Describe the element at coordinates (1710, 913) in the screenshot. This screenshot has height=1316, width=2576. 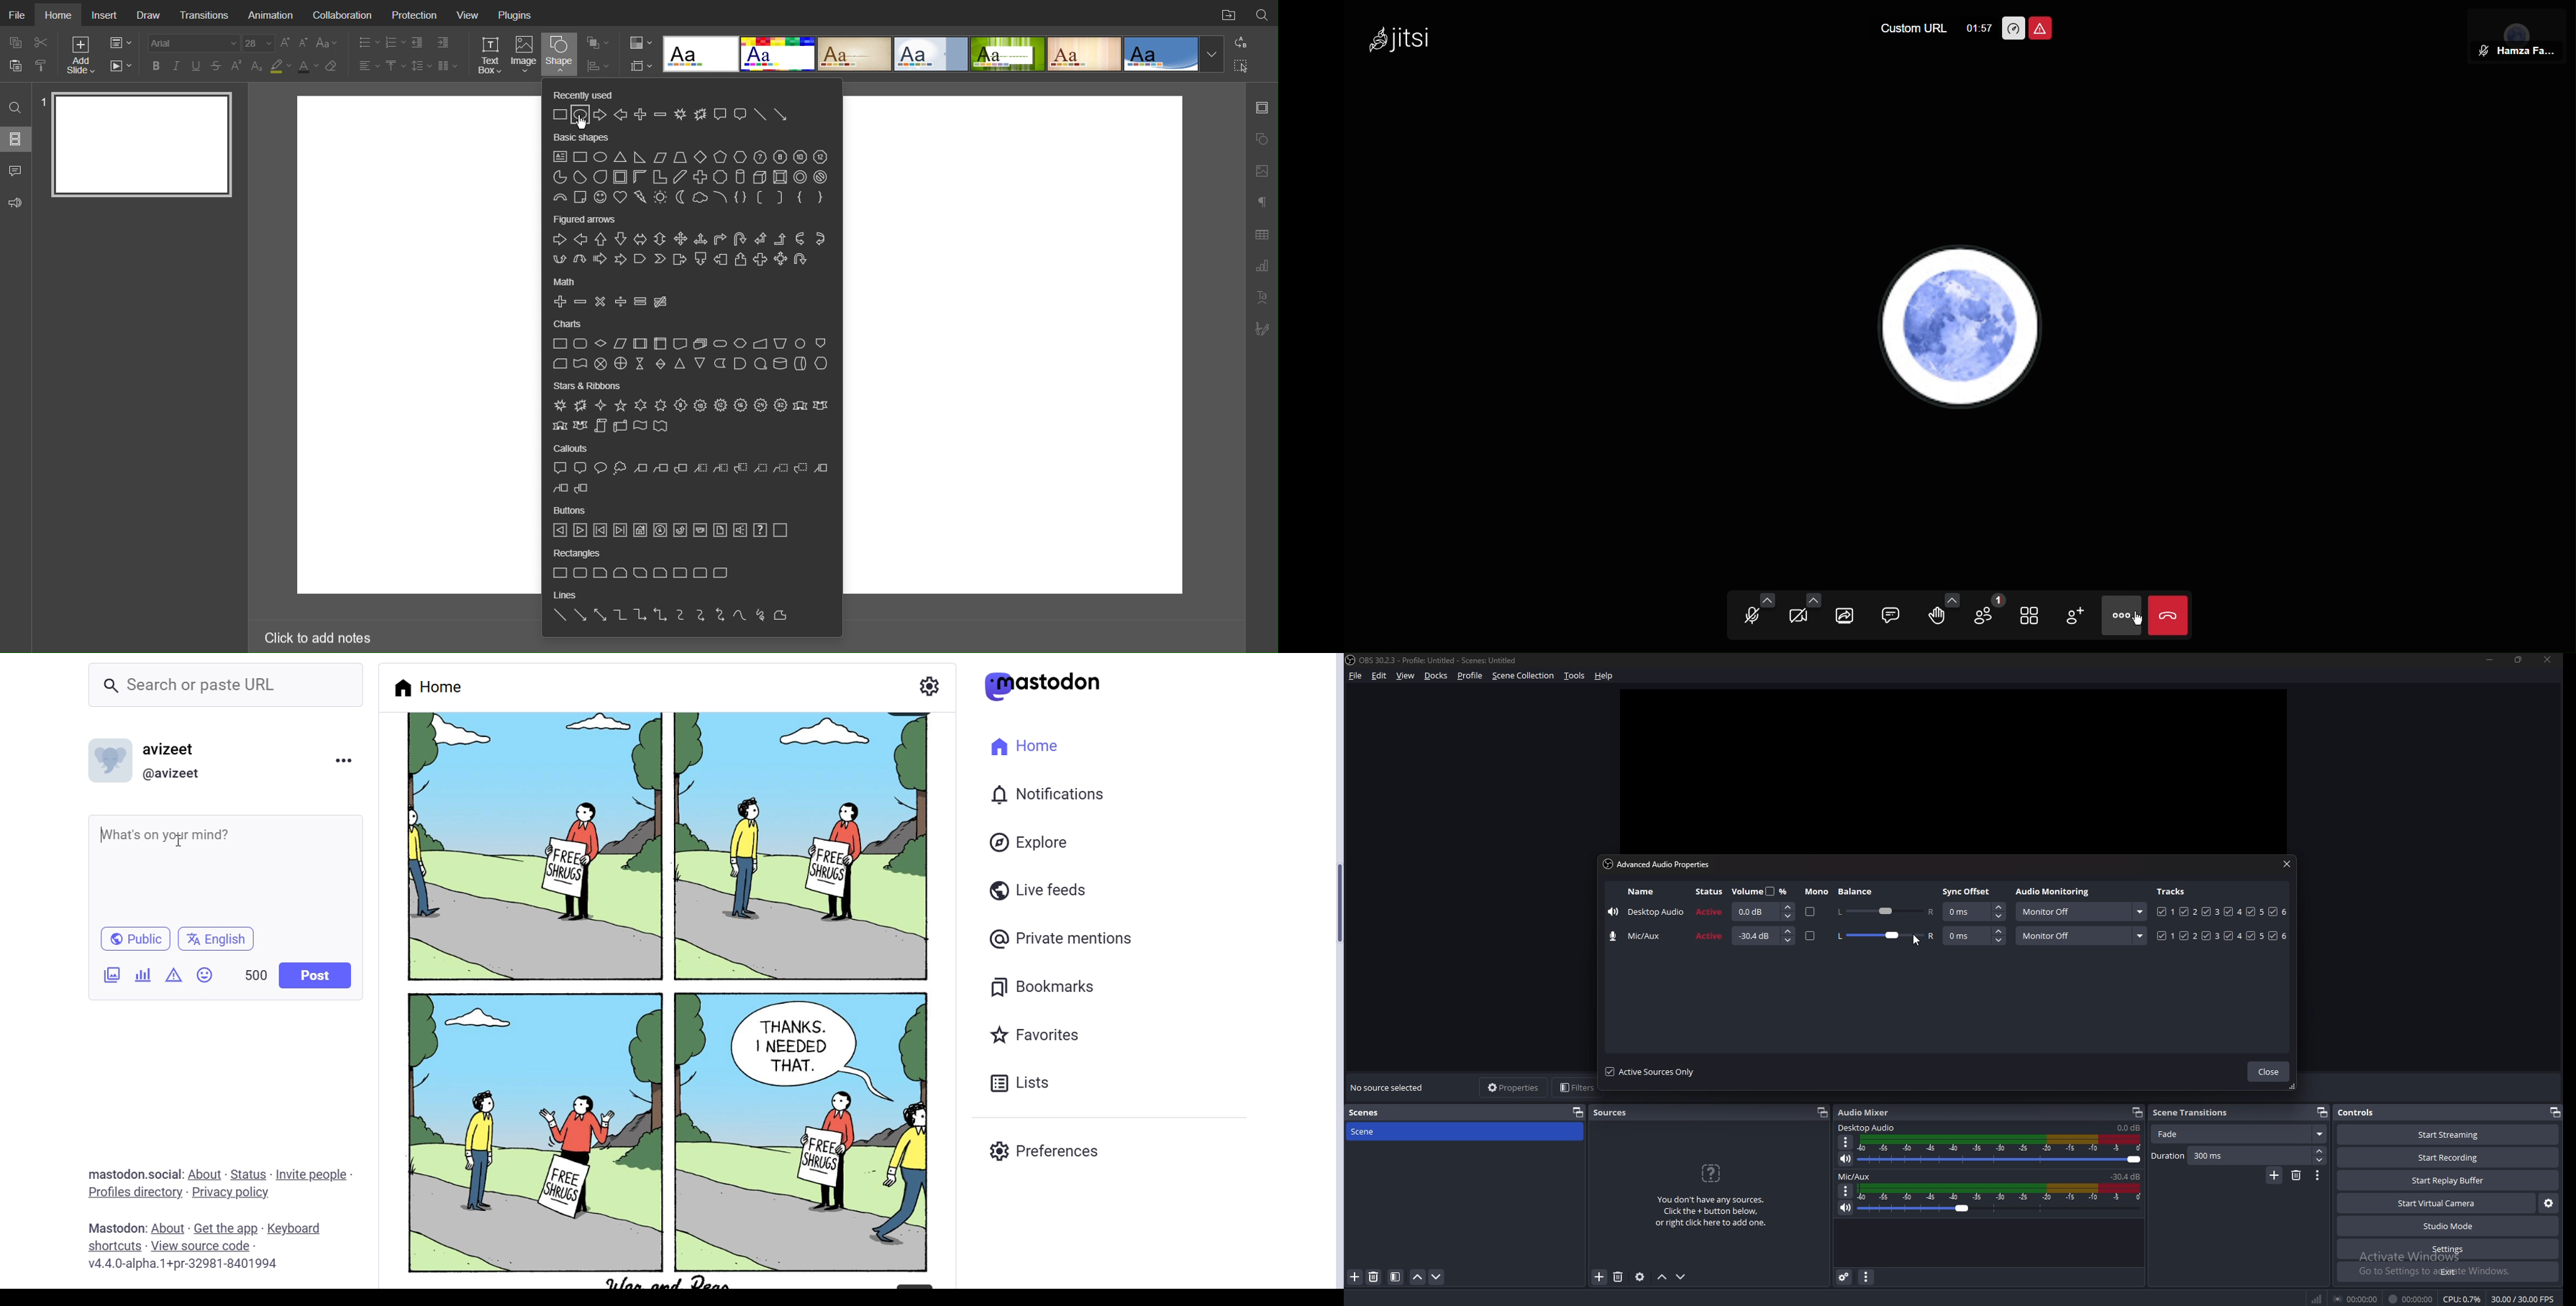
I see `status` at that location.